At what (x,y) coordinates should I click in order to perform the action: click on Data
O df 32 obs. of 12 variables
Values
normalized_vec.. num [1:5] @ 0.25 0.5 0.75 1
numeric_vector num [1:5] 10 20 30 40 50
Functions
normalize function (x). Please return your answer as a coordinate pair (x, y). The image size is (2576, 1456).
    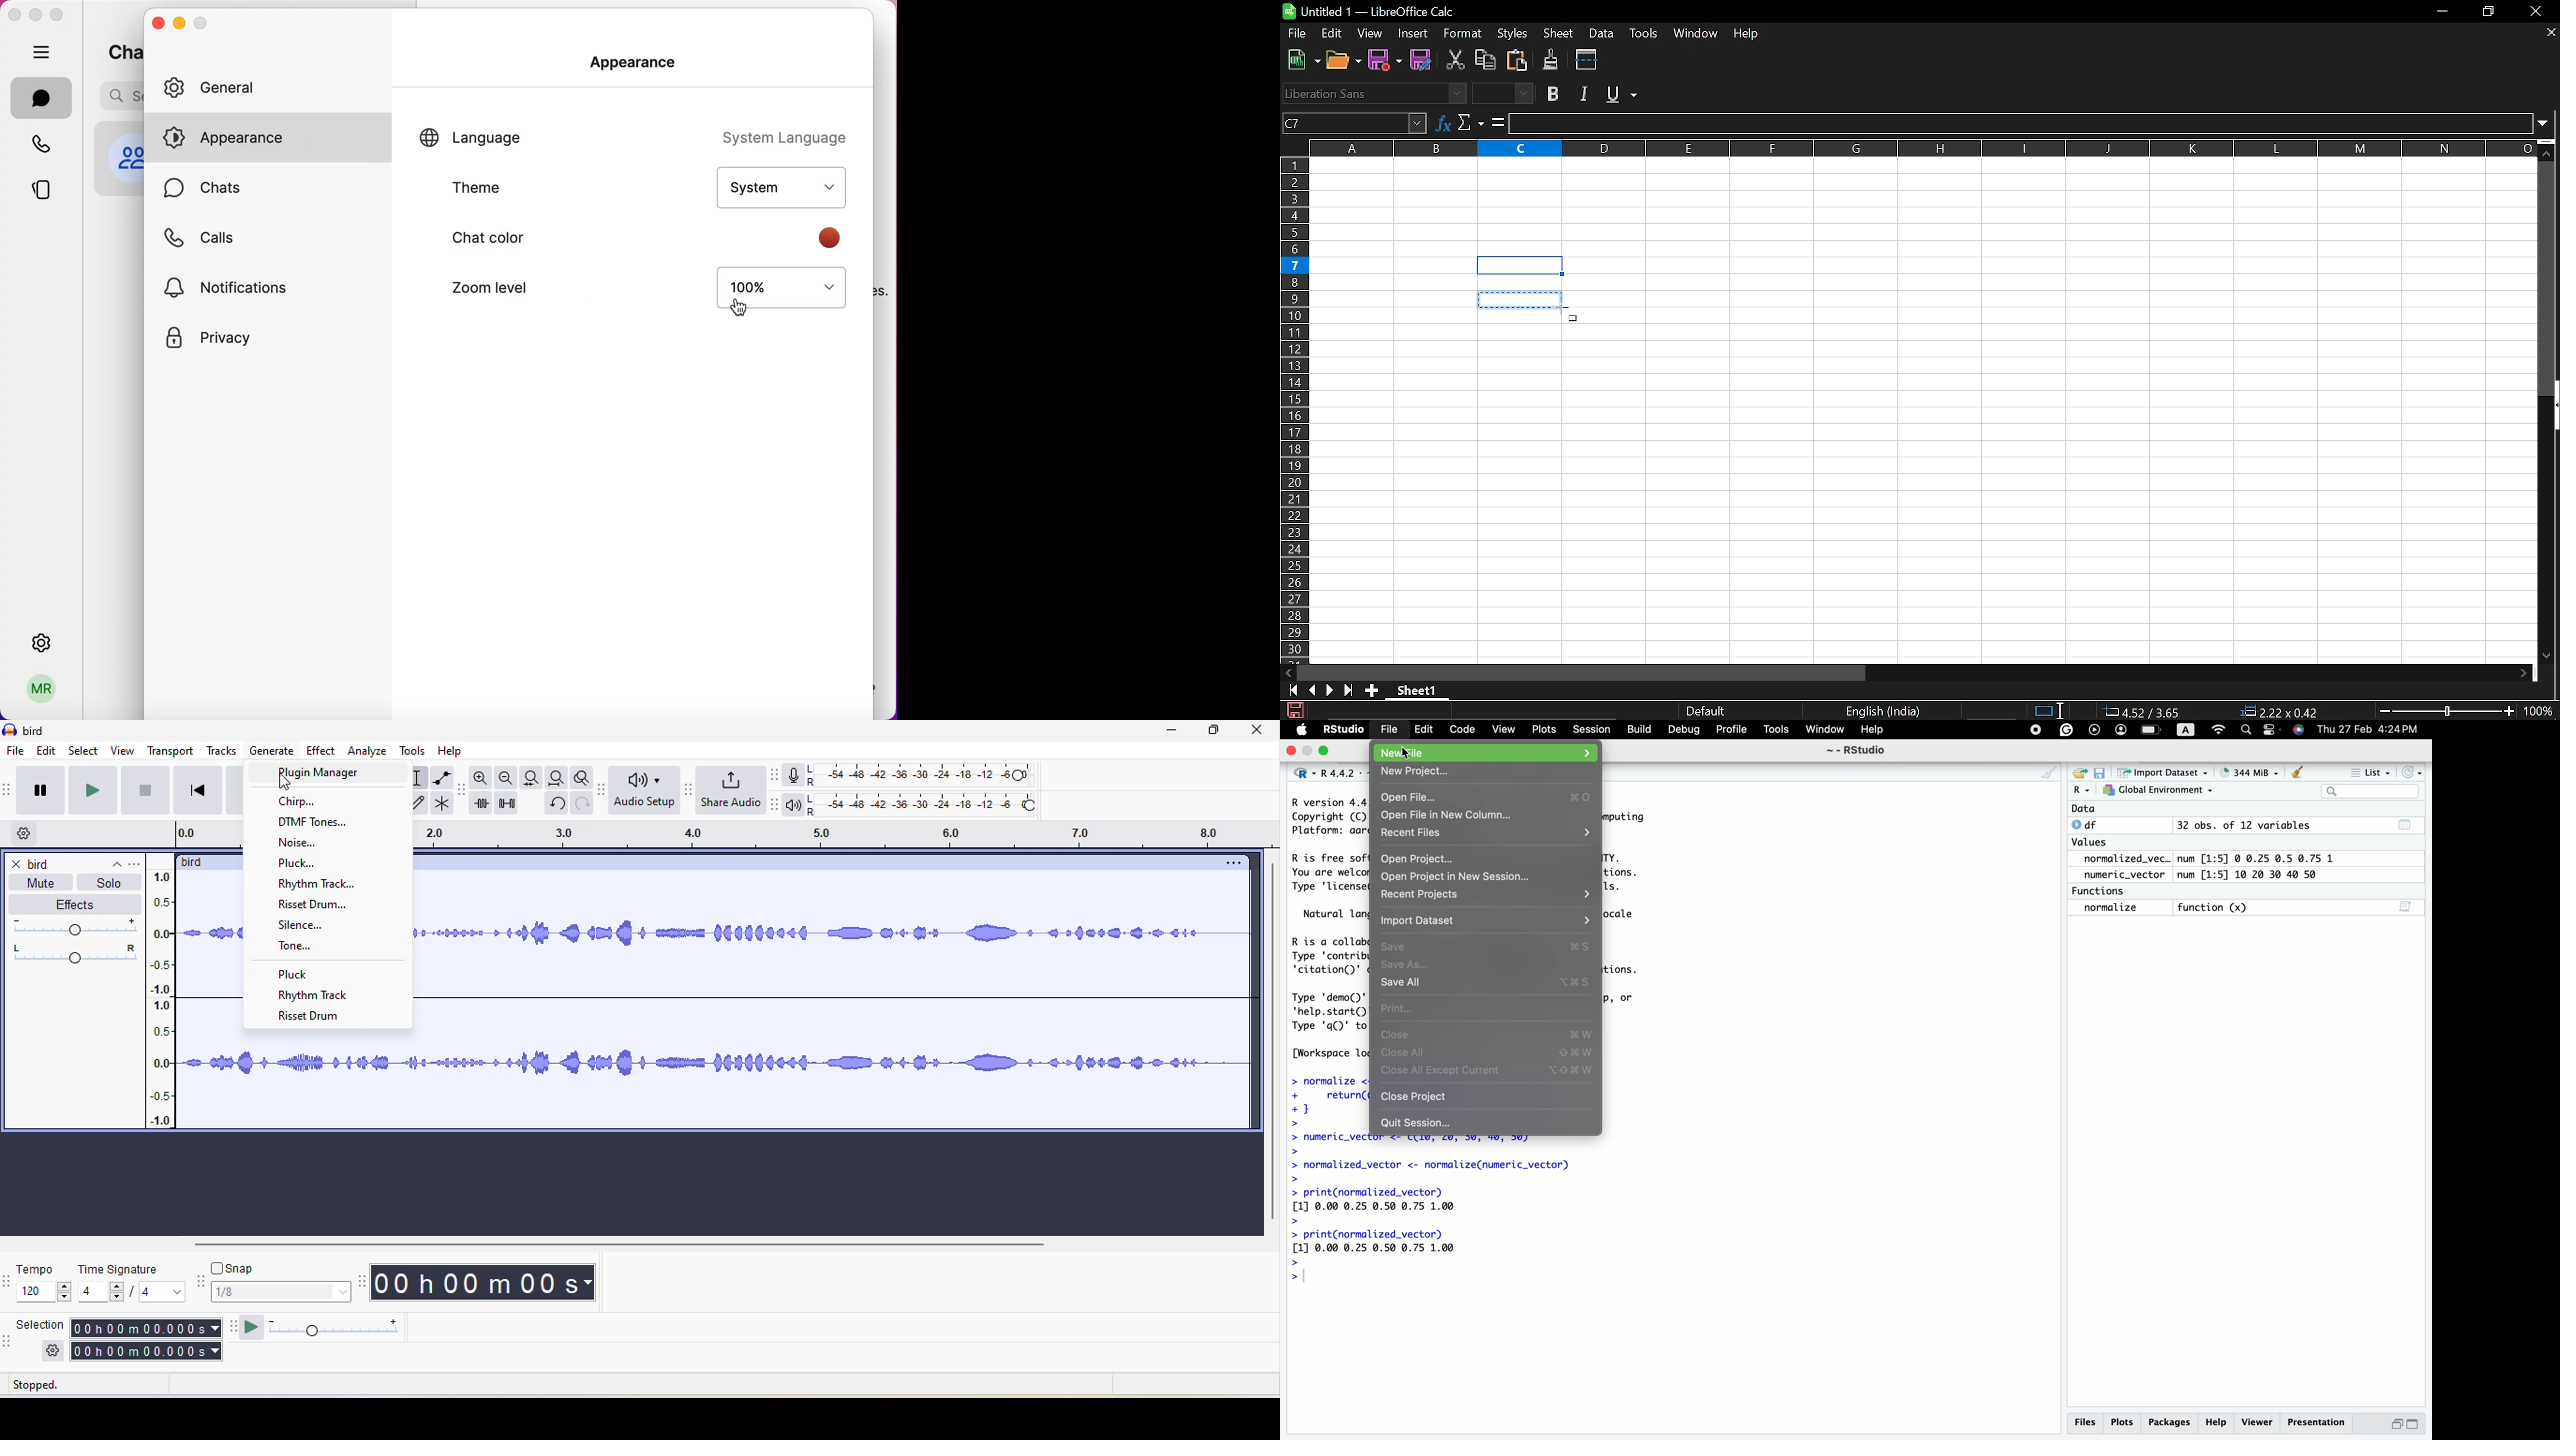
    Looking at the image, I should click on (2208, 866).